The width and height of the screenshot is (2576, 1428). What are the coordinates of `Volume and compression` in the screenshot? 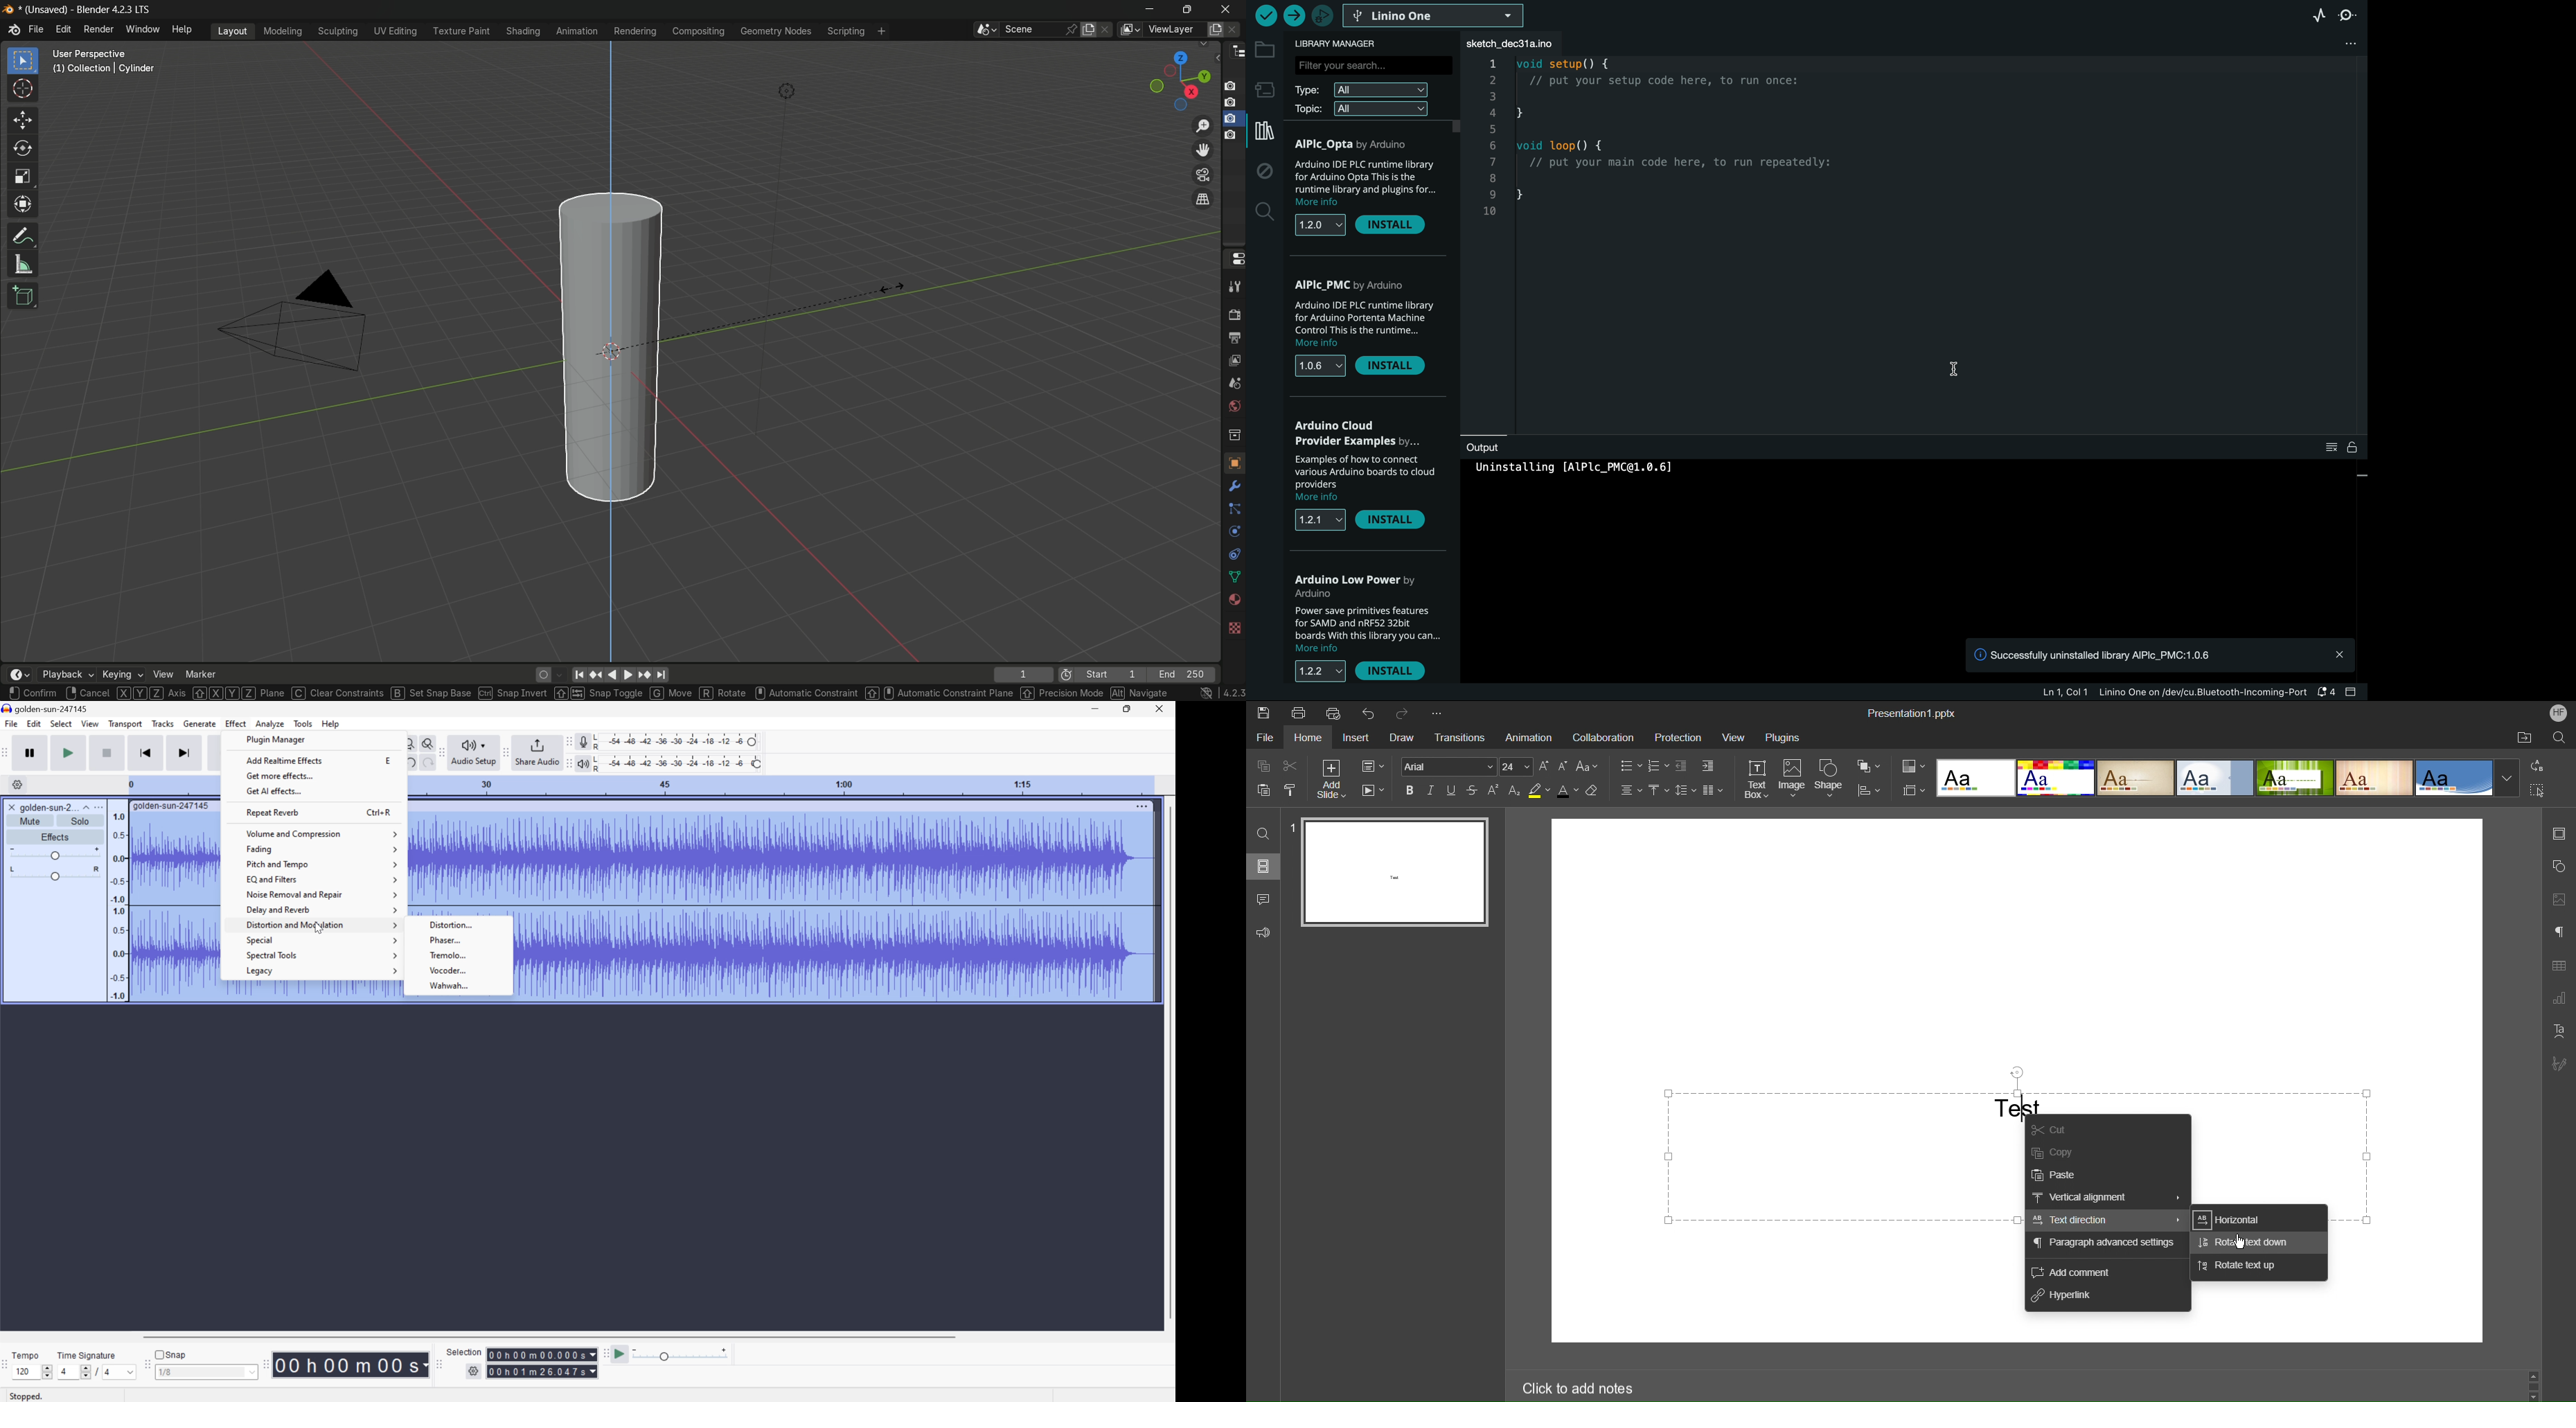 It's located at (321, 831).